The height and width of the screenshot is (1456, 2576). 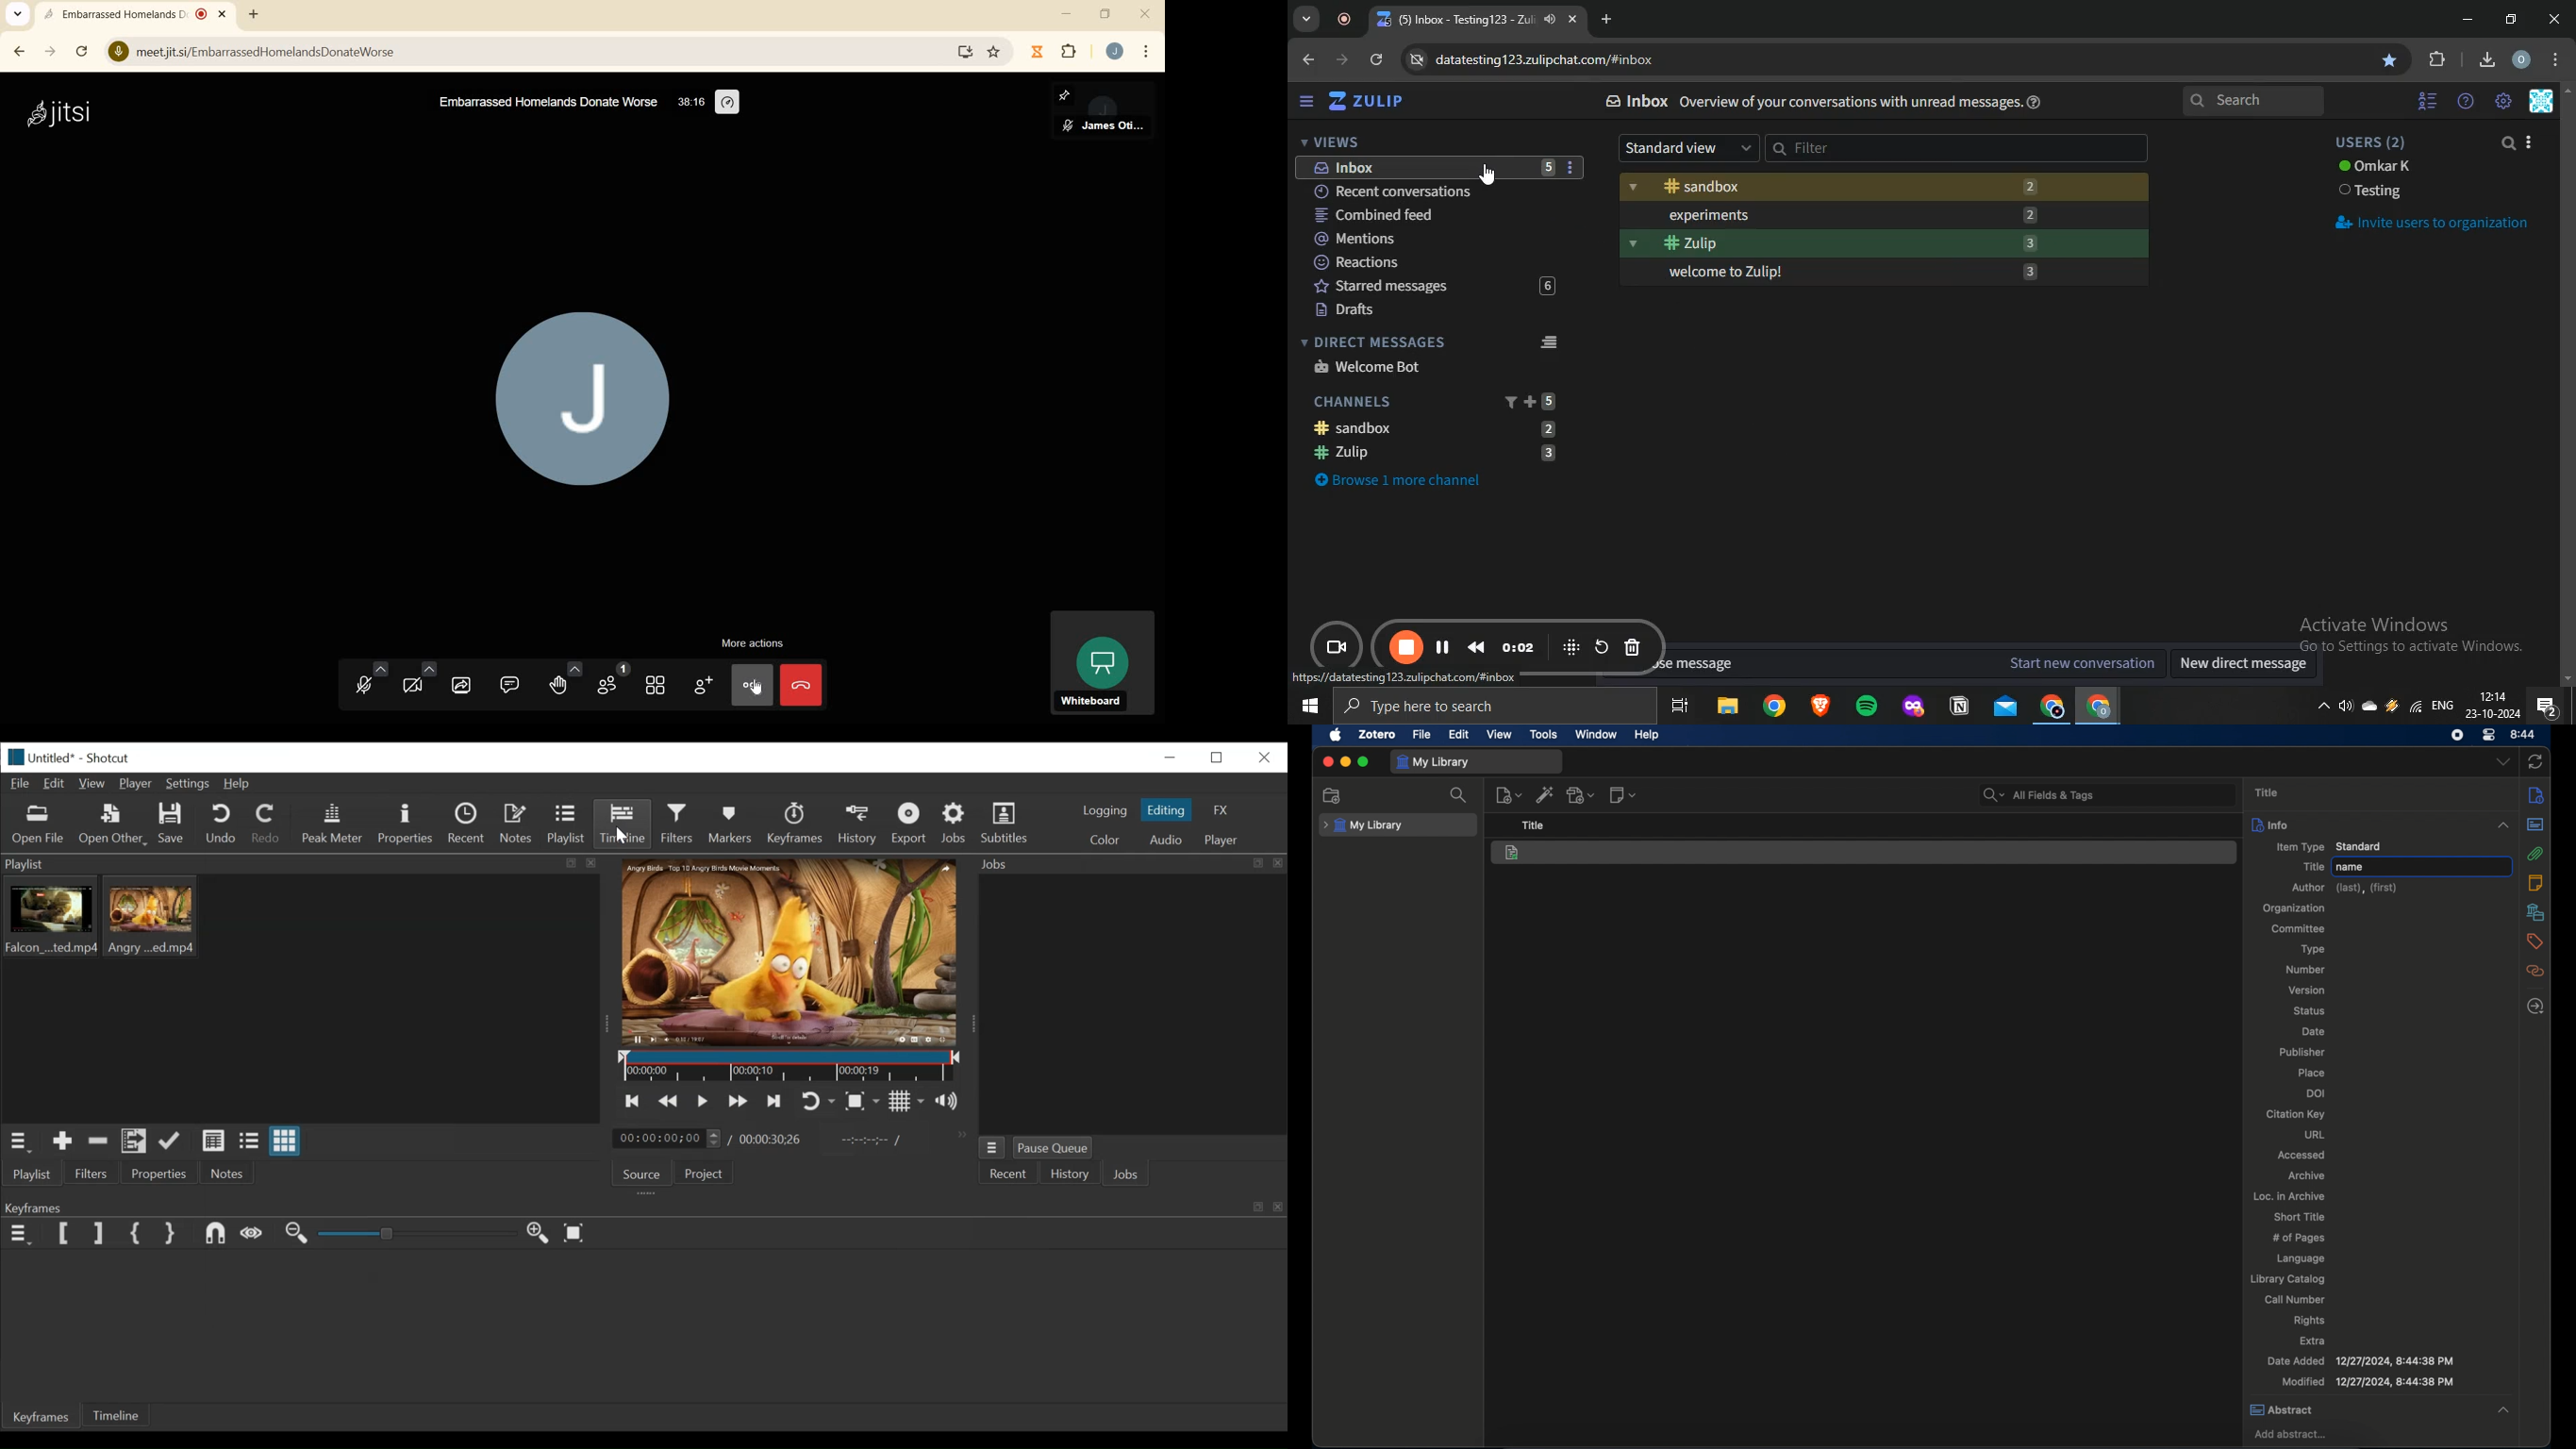 I want to click on History, so click(x=860, y=823).